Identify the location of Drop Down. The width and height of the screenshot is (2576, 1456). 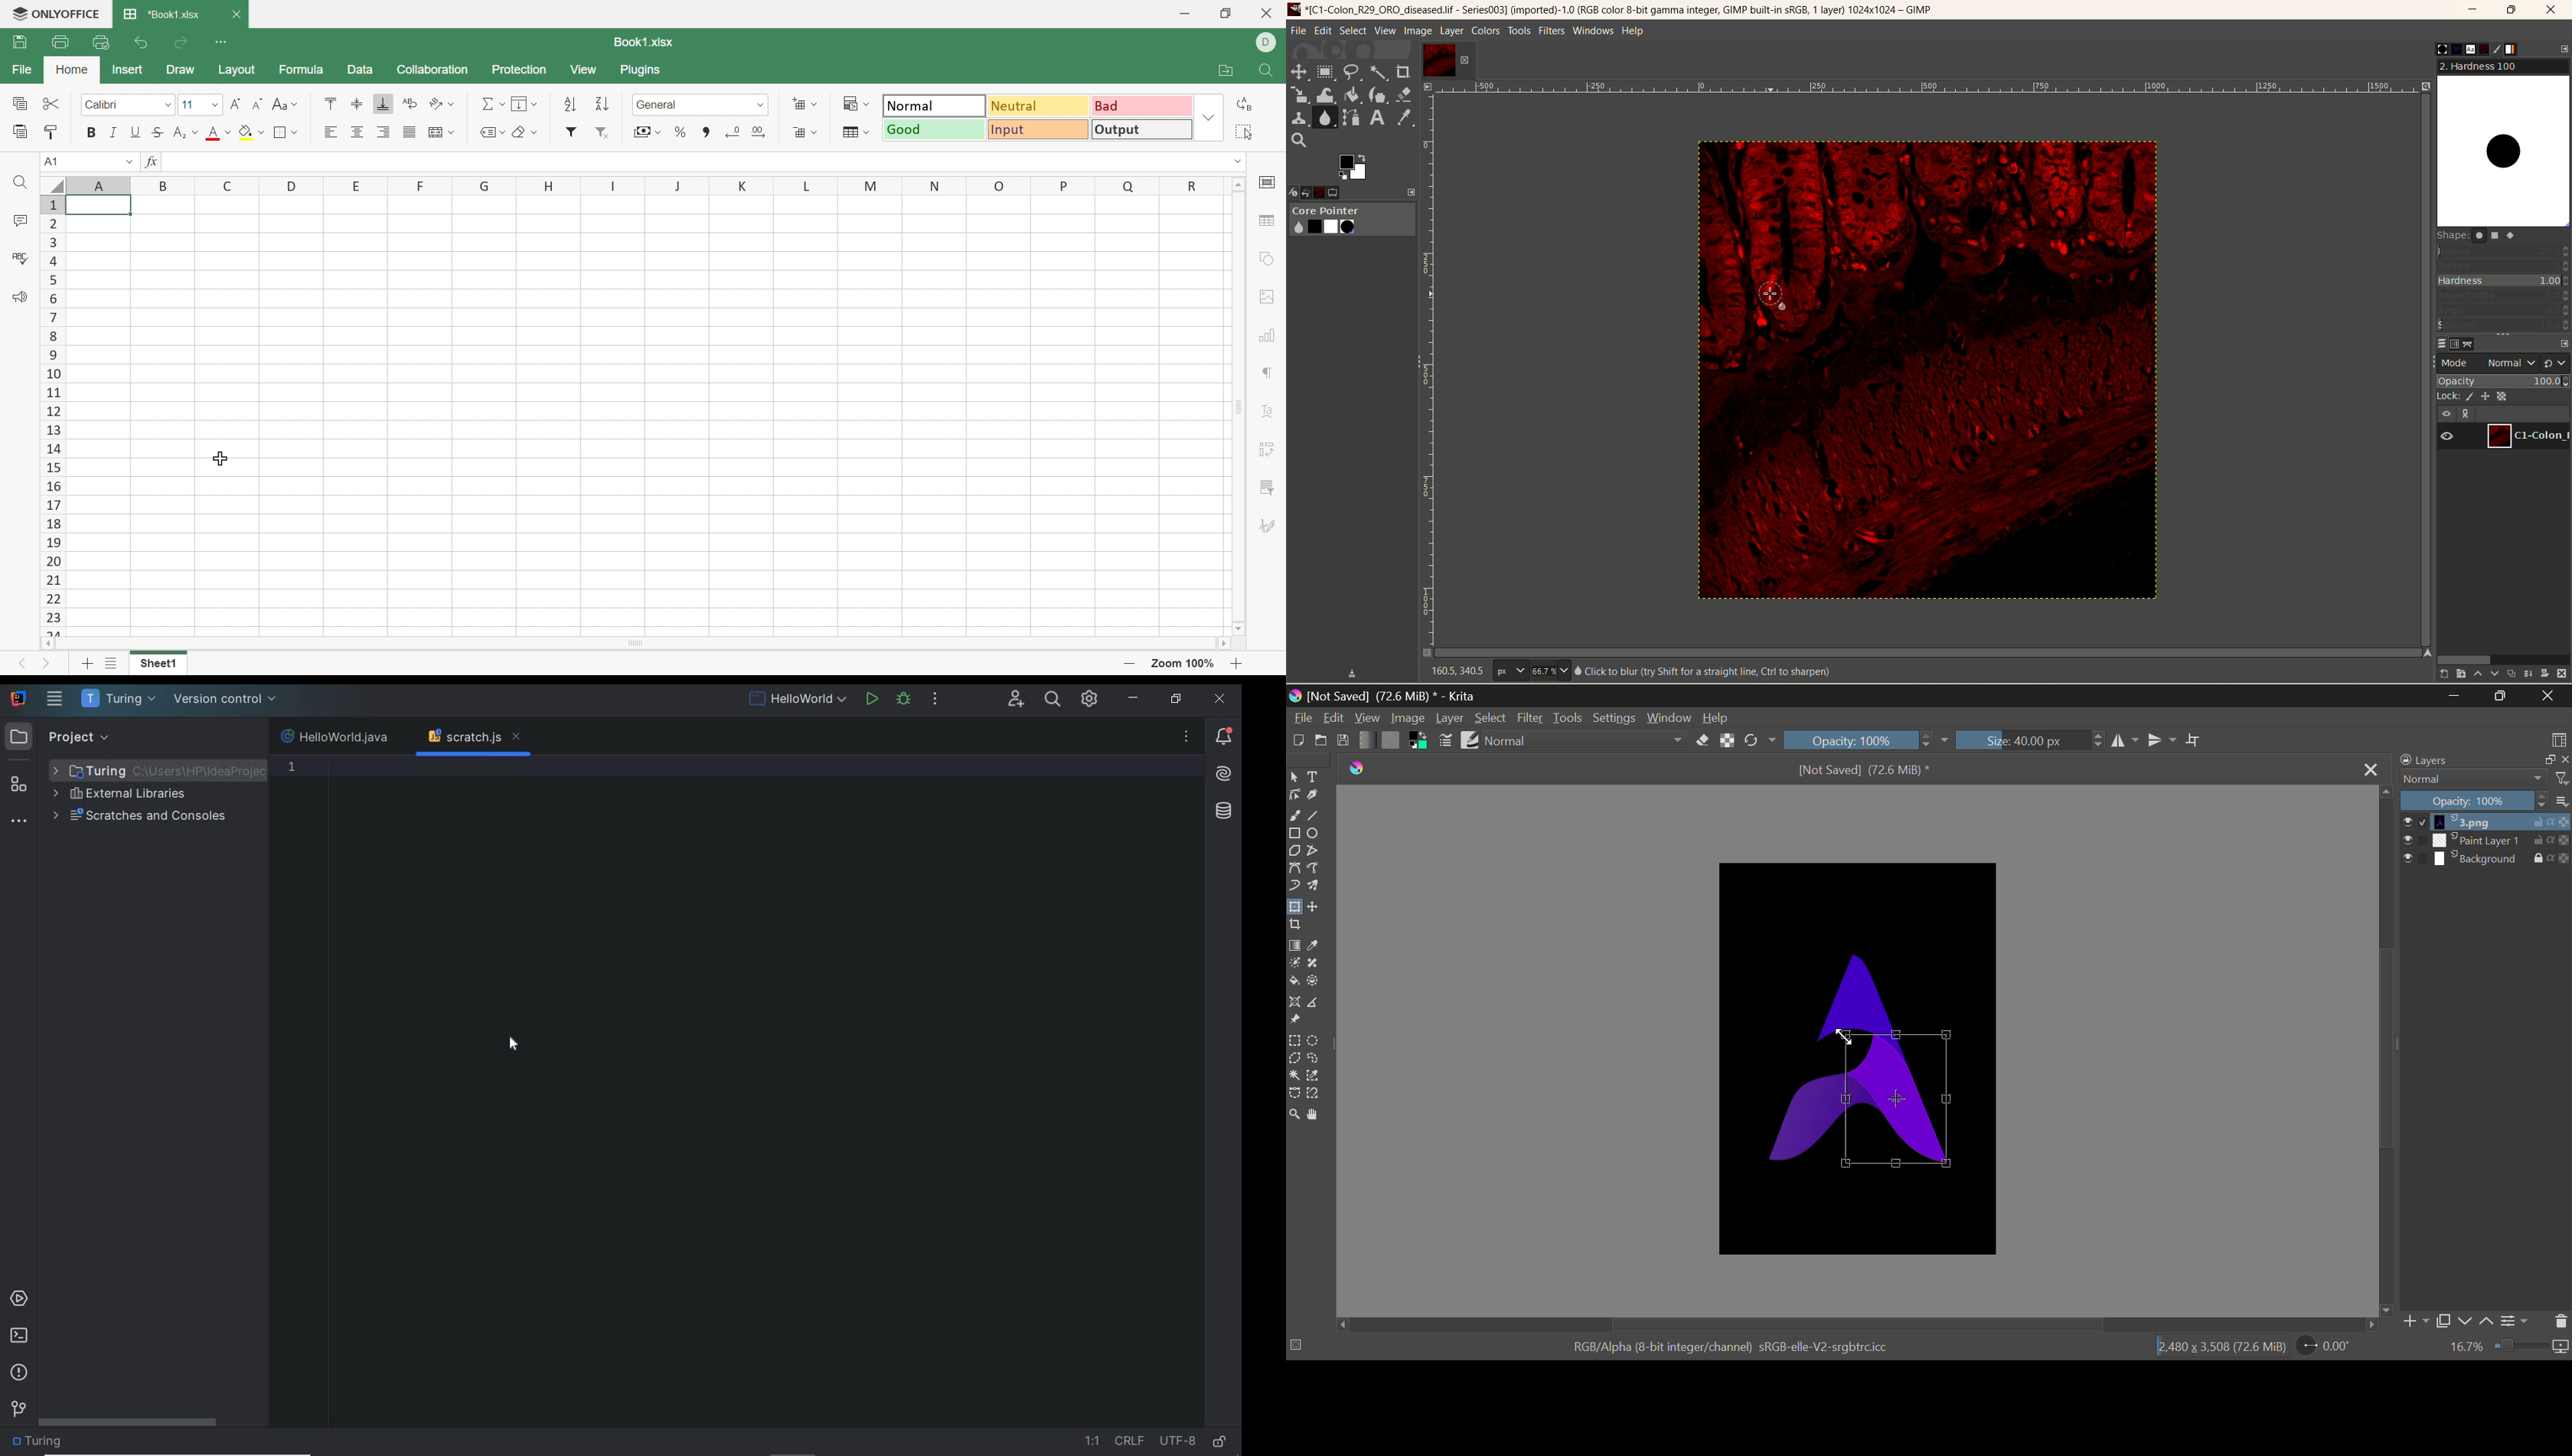
(659, 132).